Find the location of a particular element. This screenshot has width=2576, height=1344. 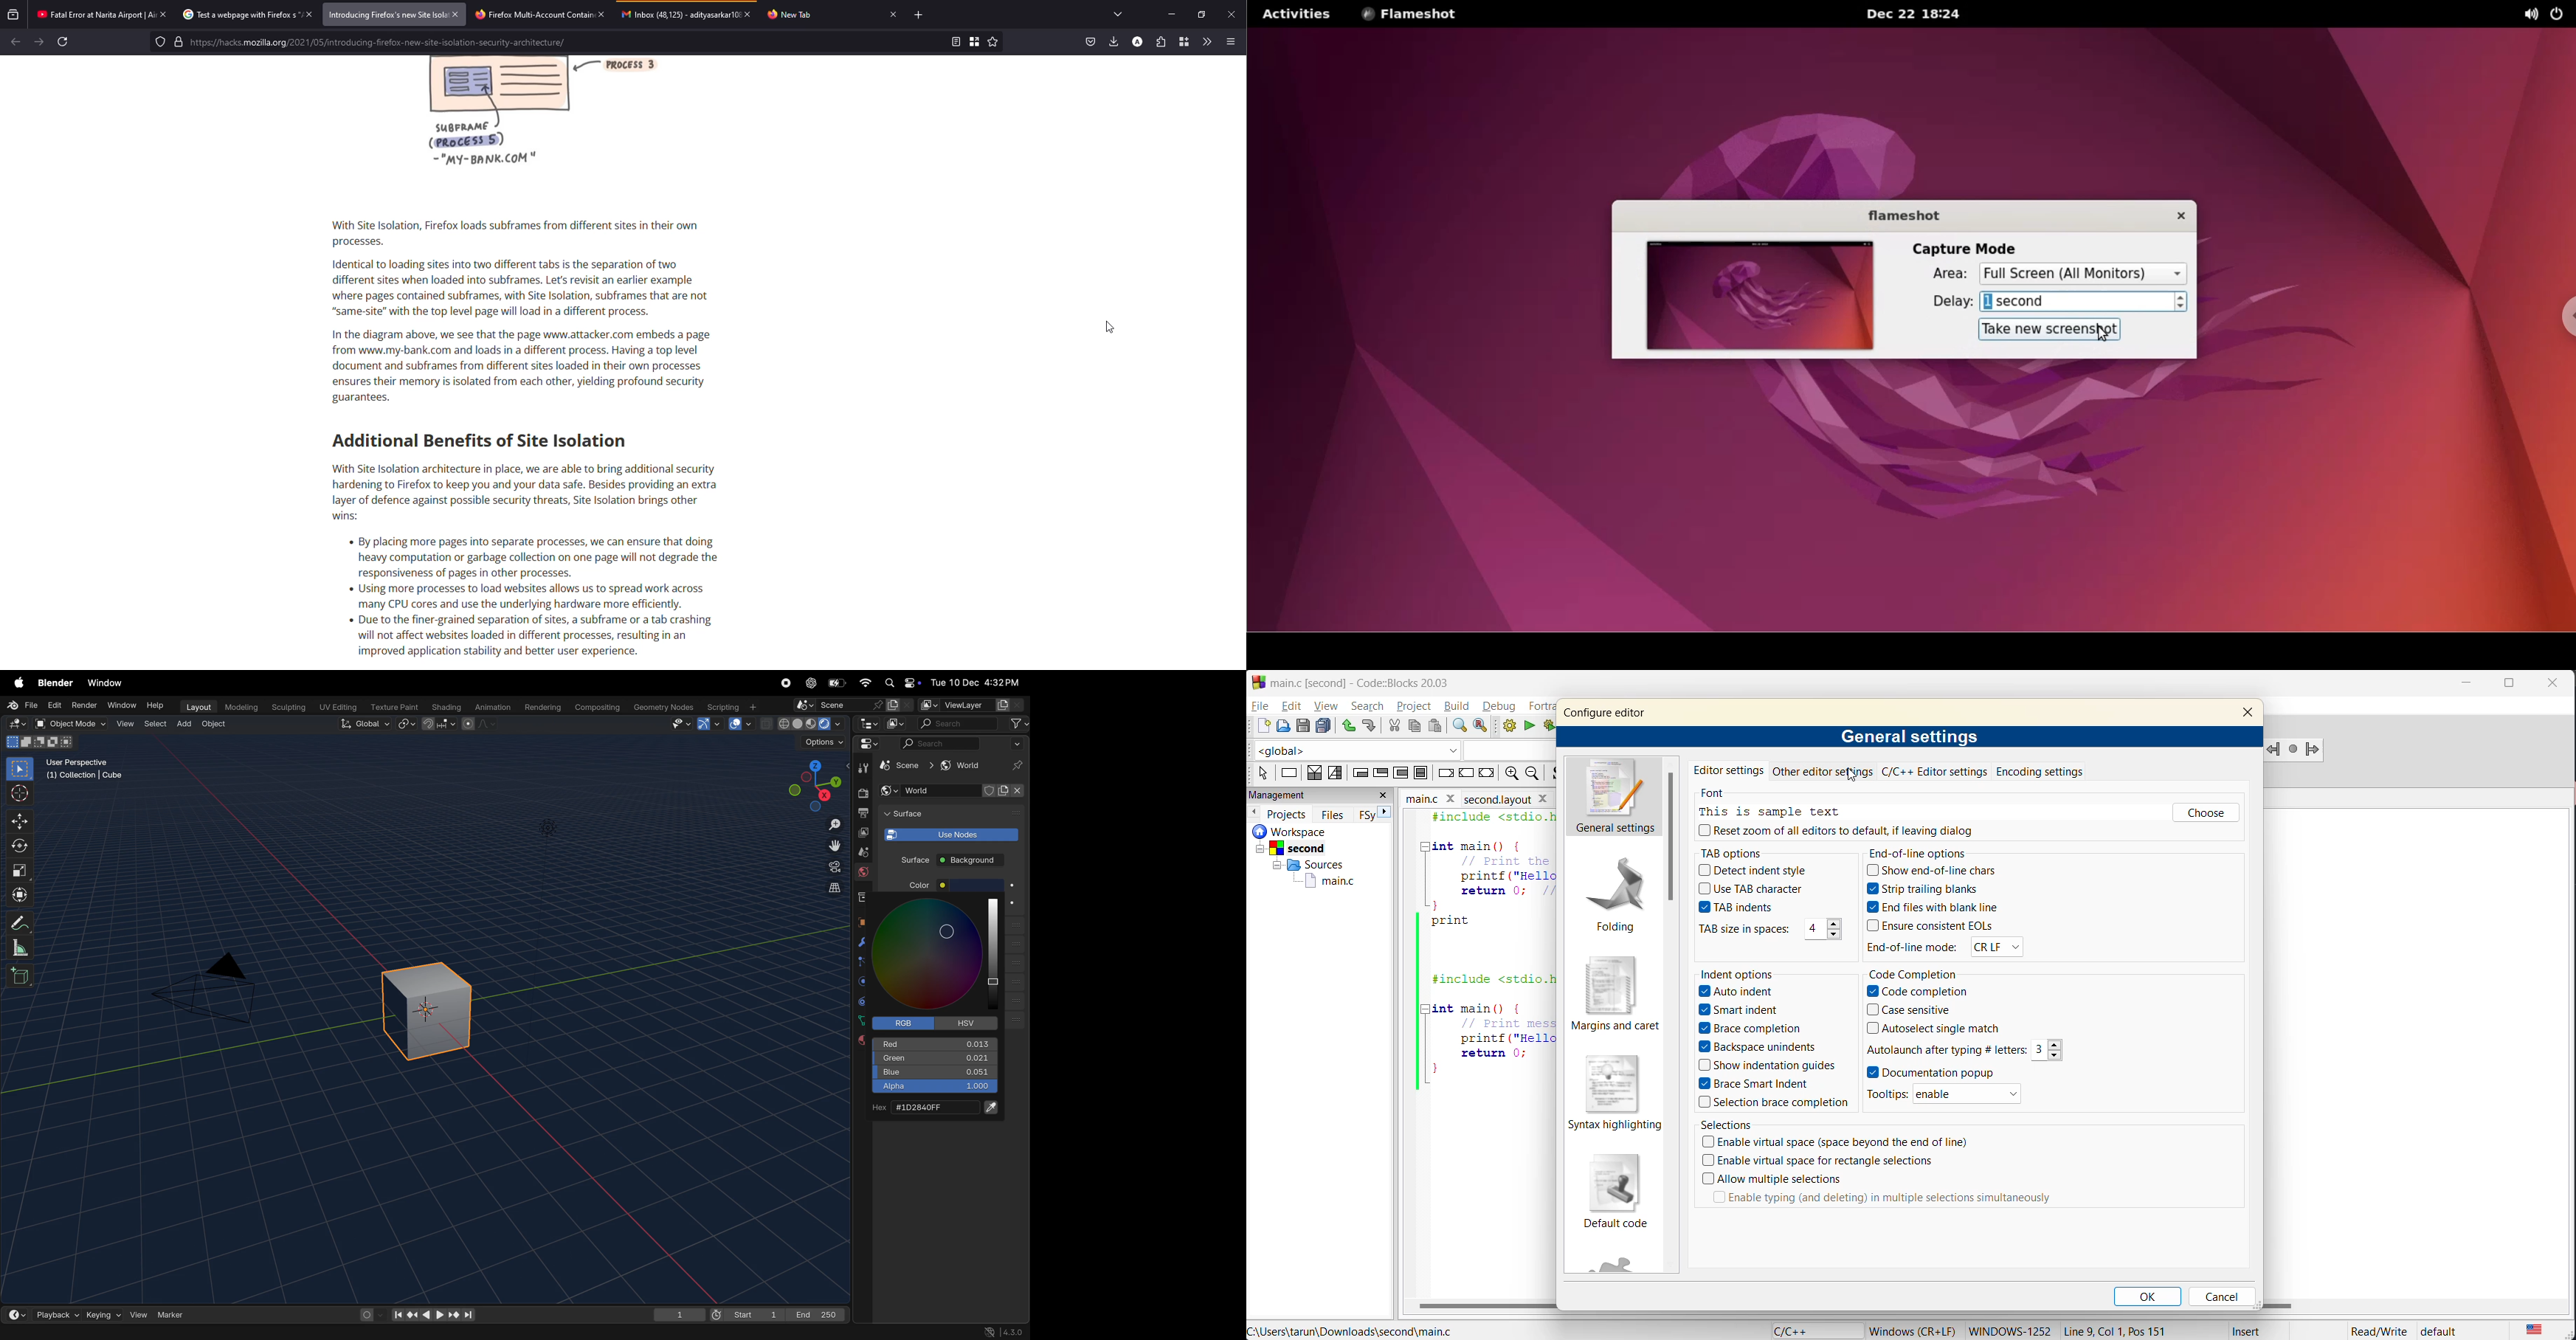

shape is located at coordinates (20, 870).